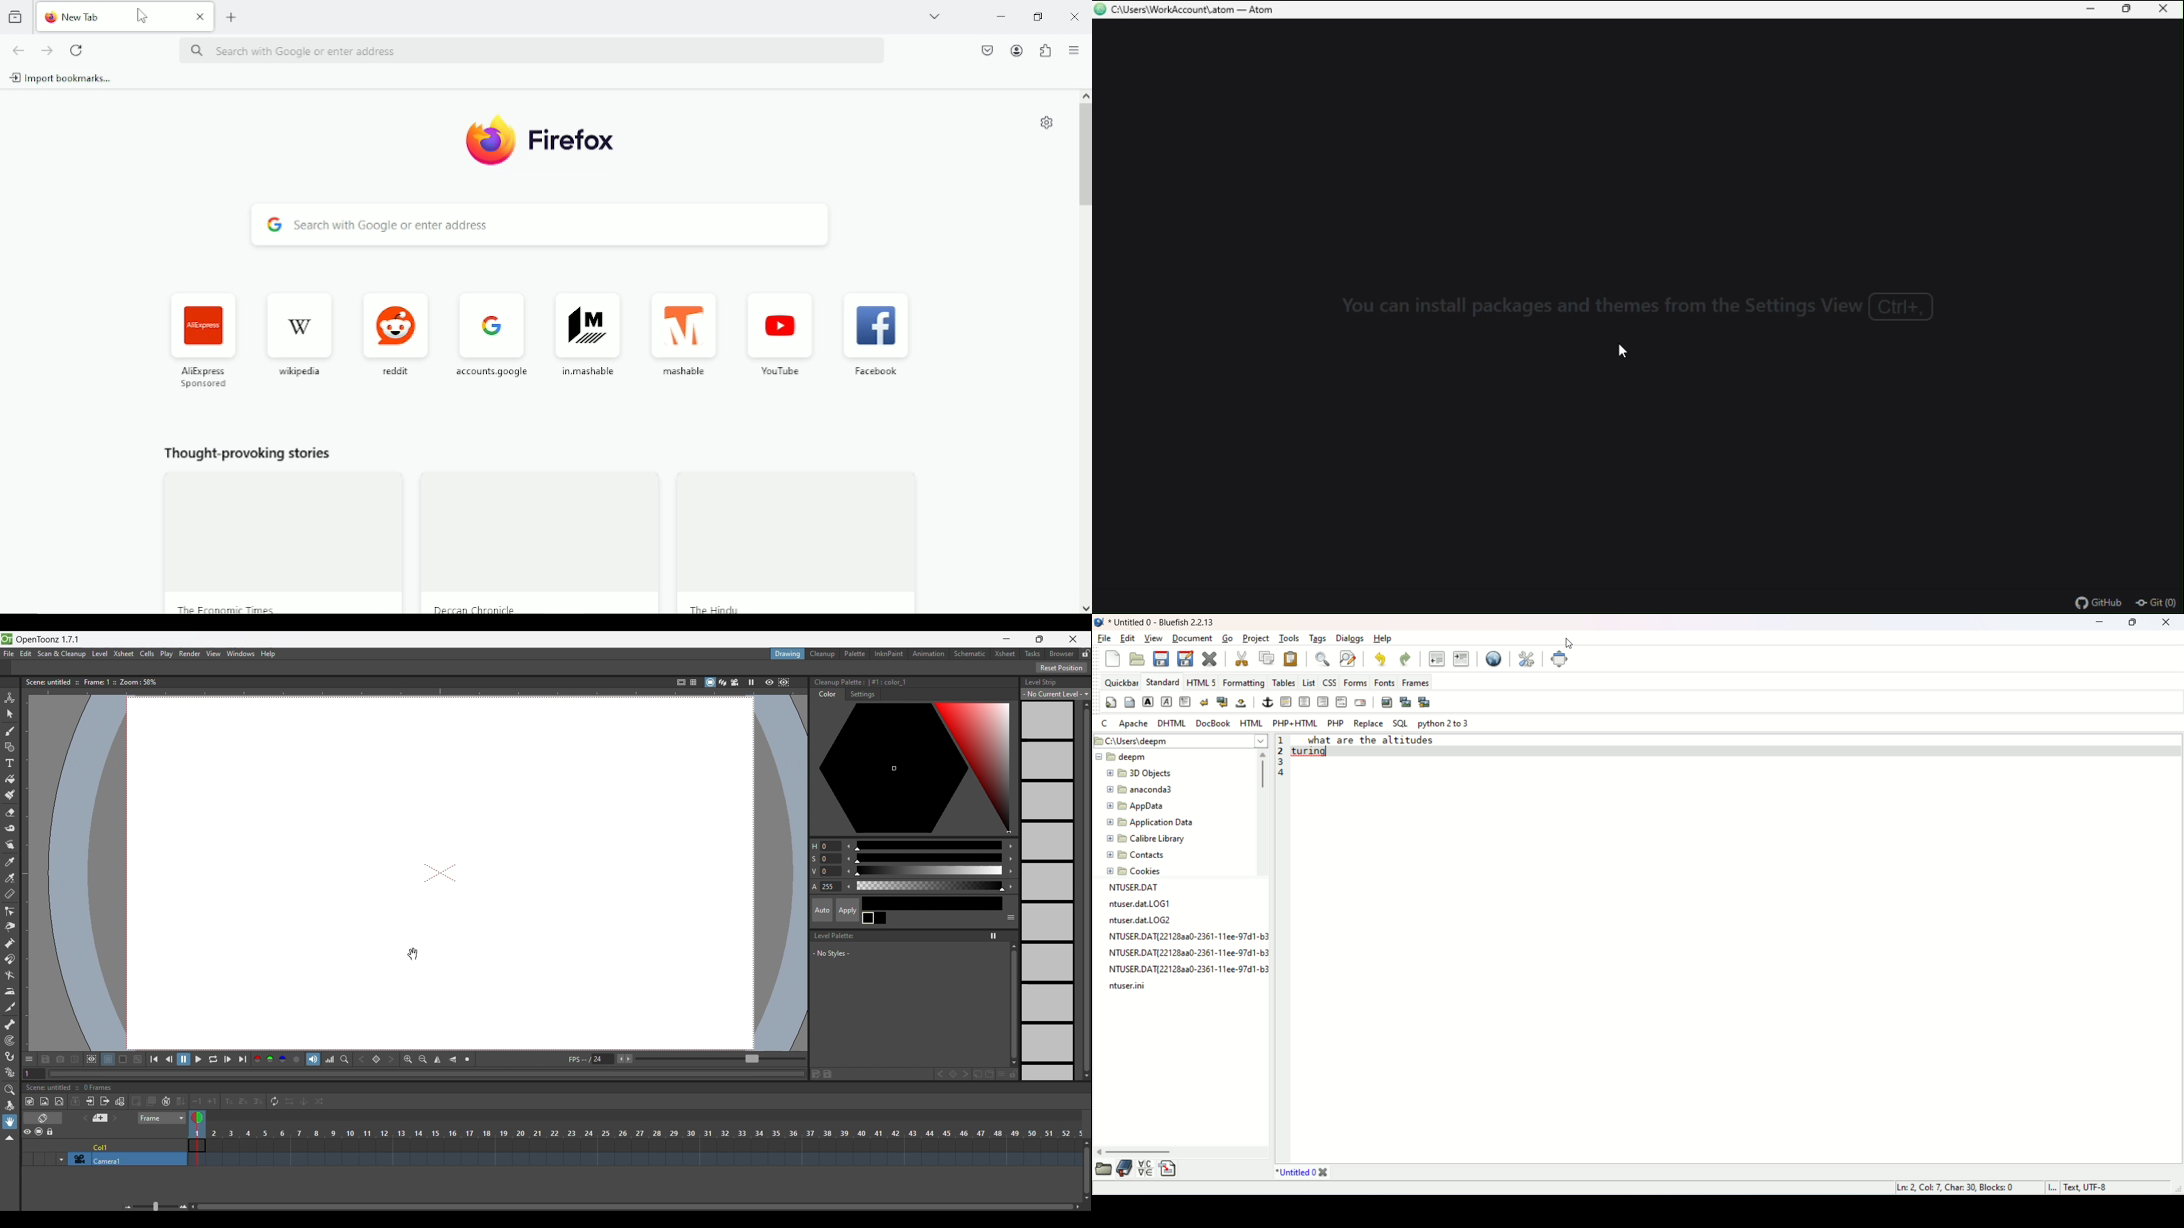 Image resolution: width=2184 pixels, height=1232 pixels. I want to click on copy, so click(1266, 658).